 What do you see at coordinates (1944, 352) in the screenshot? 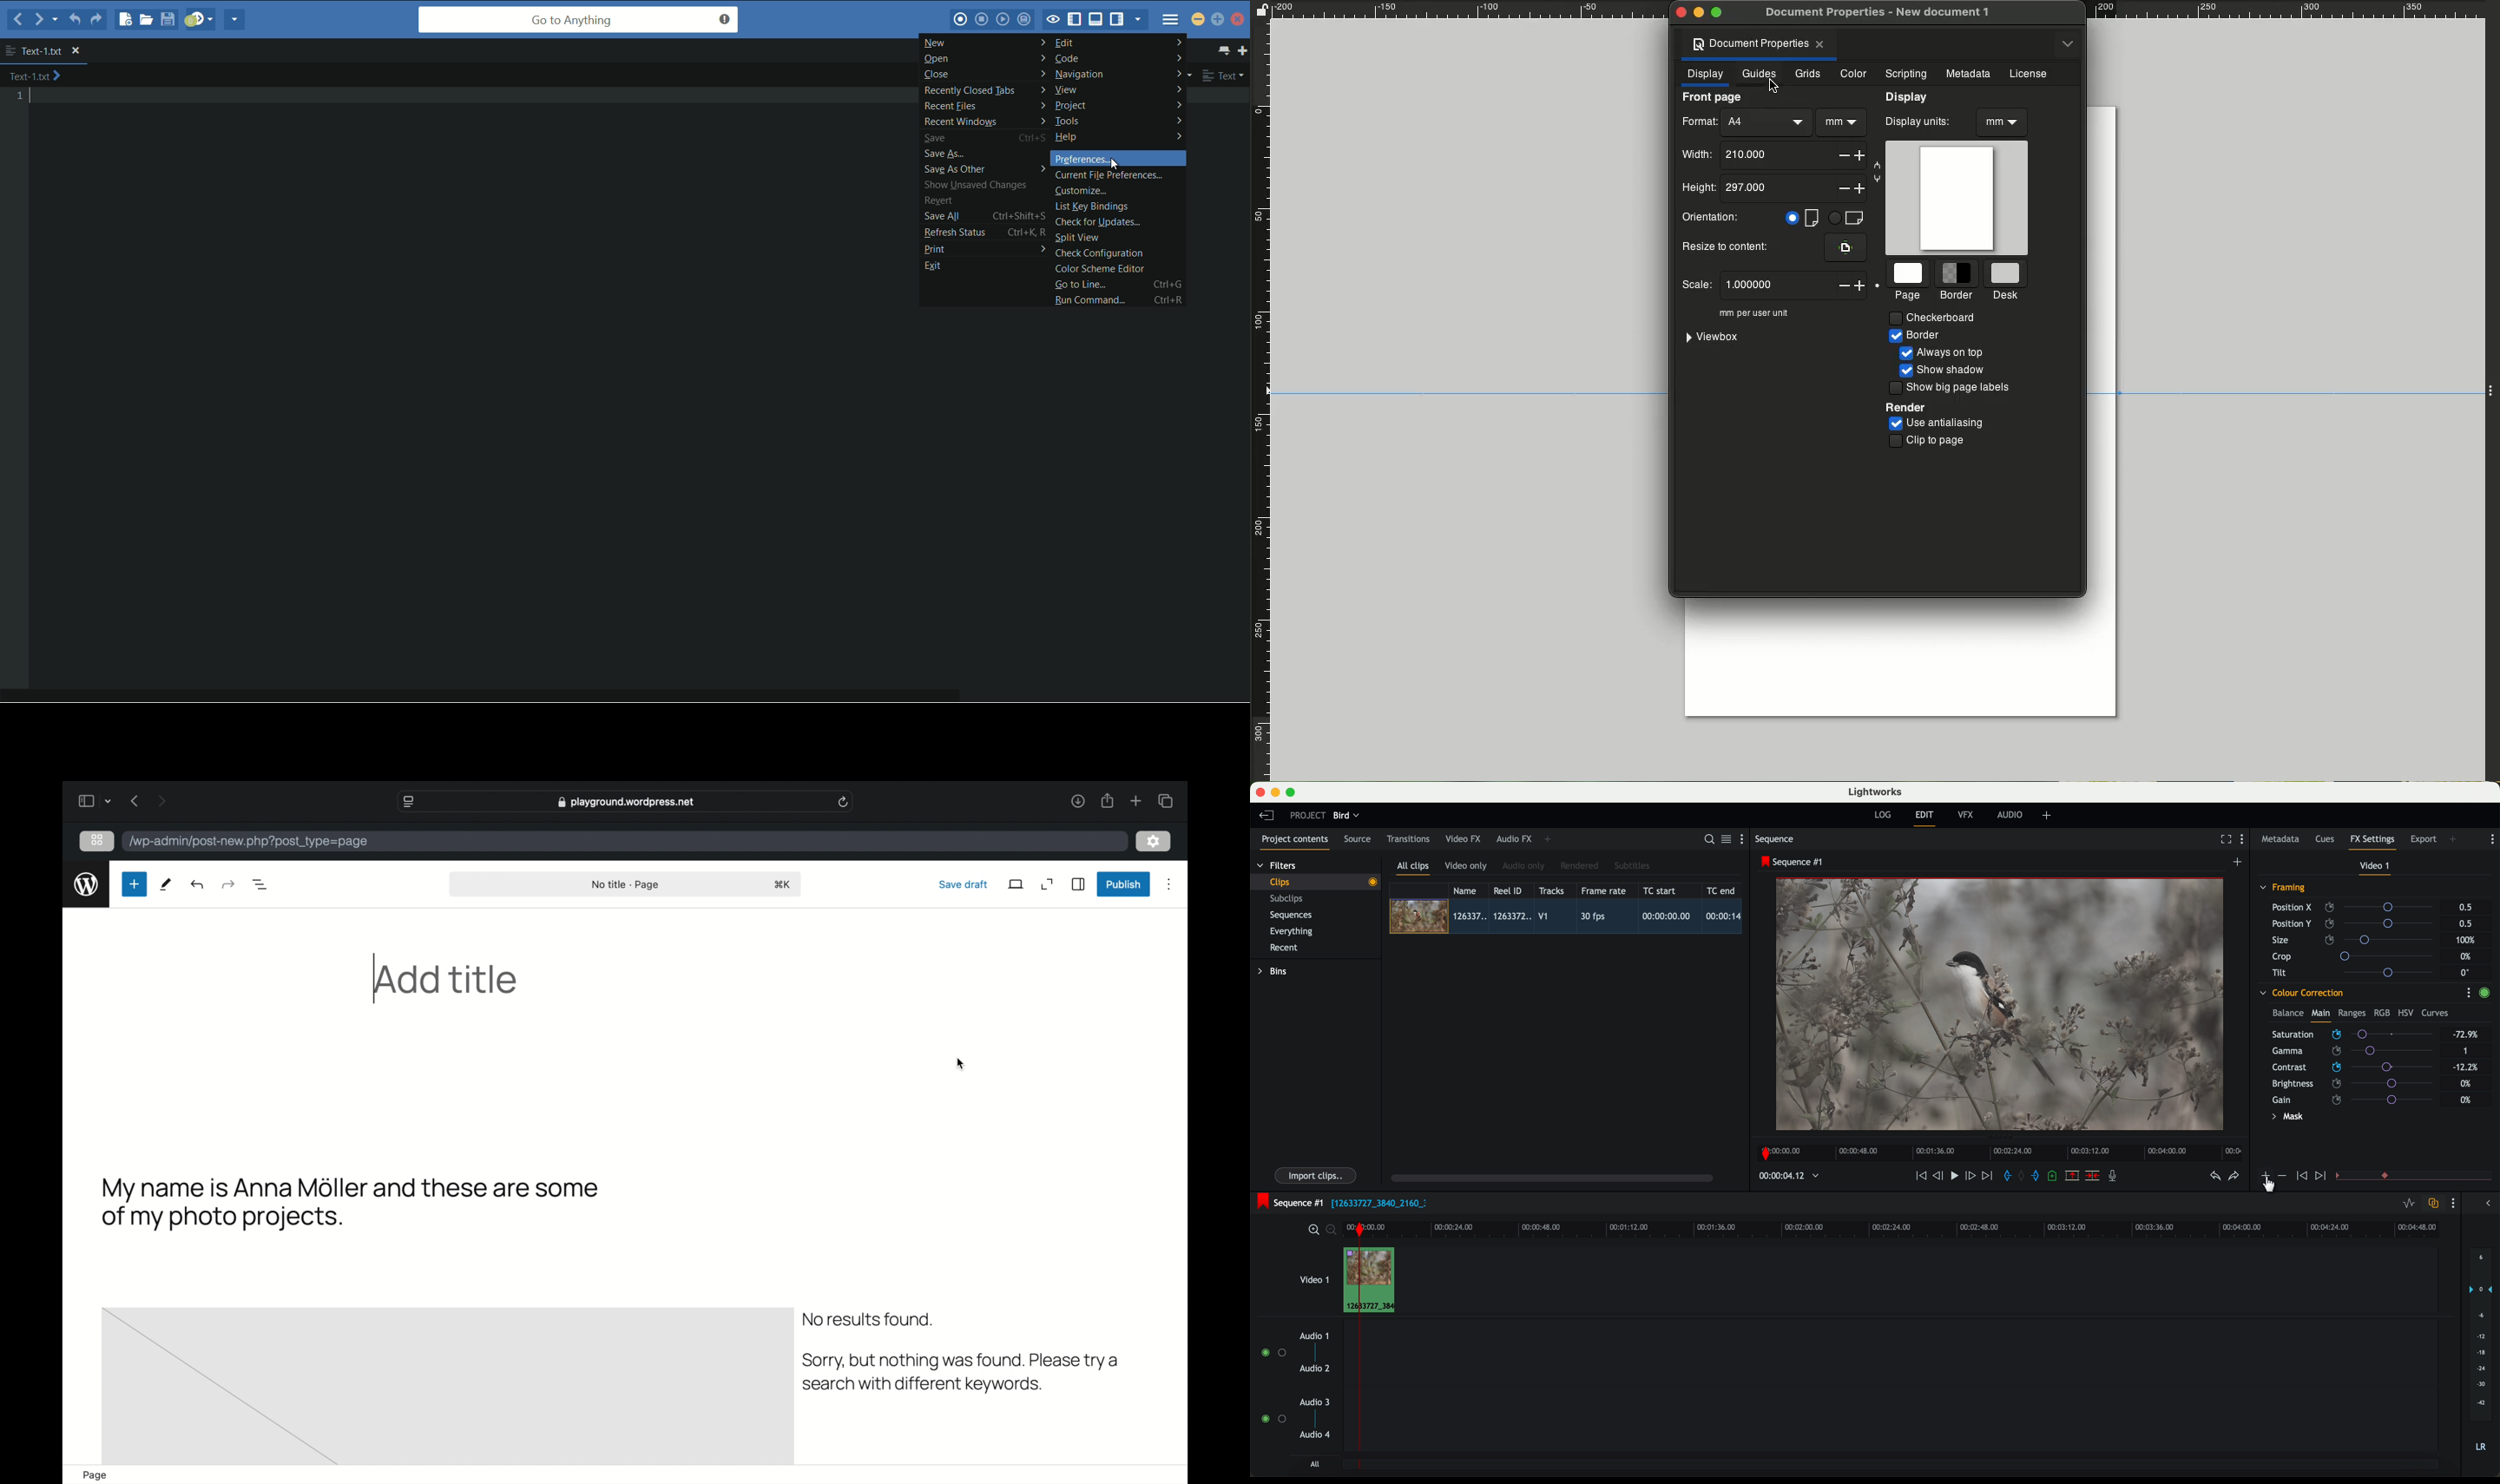
I see `Always on top` at bounding box center [1944, 352].